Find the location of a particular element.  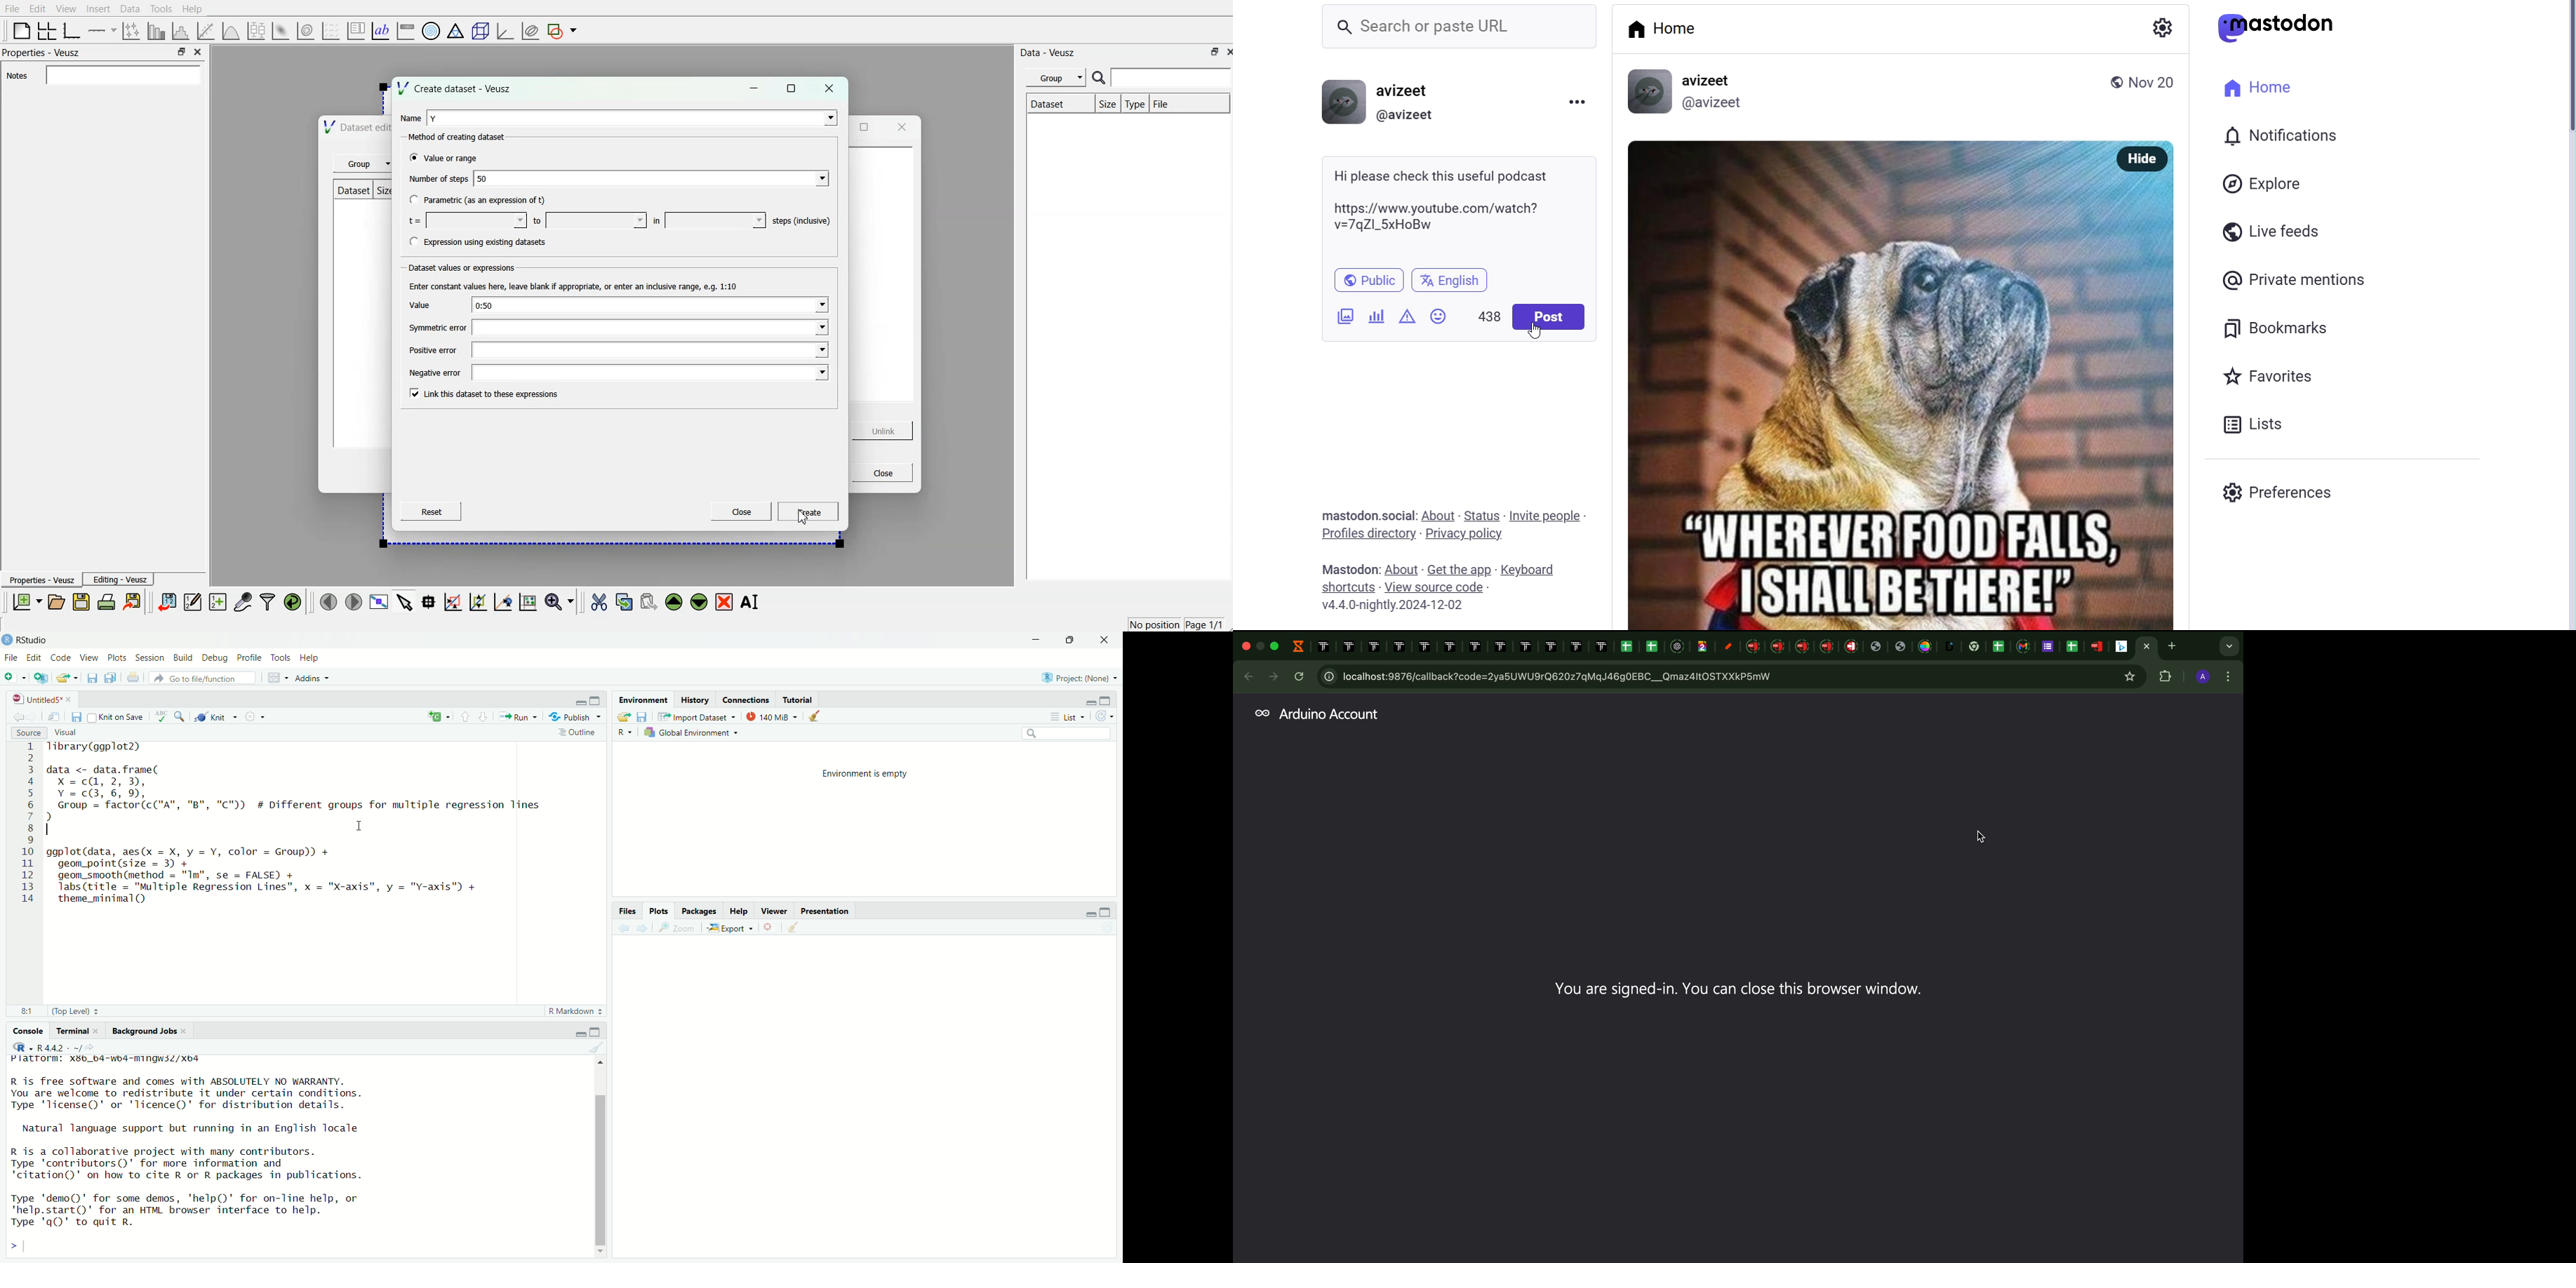

maximise is located at coordinates (596, 699).